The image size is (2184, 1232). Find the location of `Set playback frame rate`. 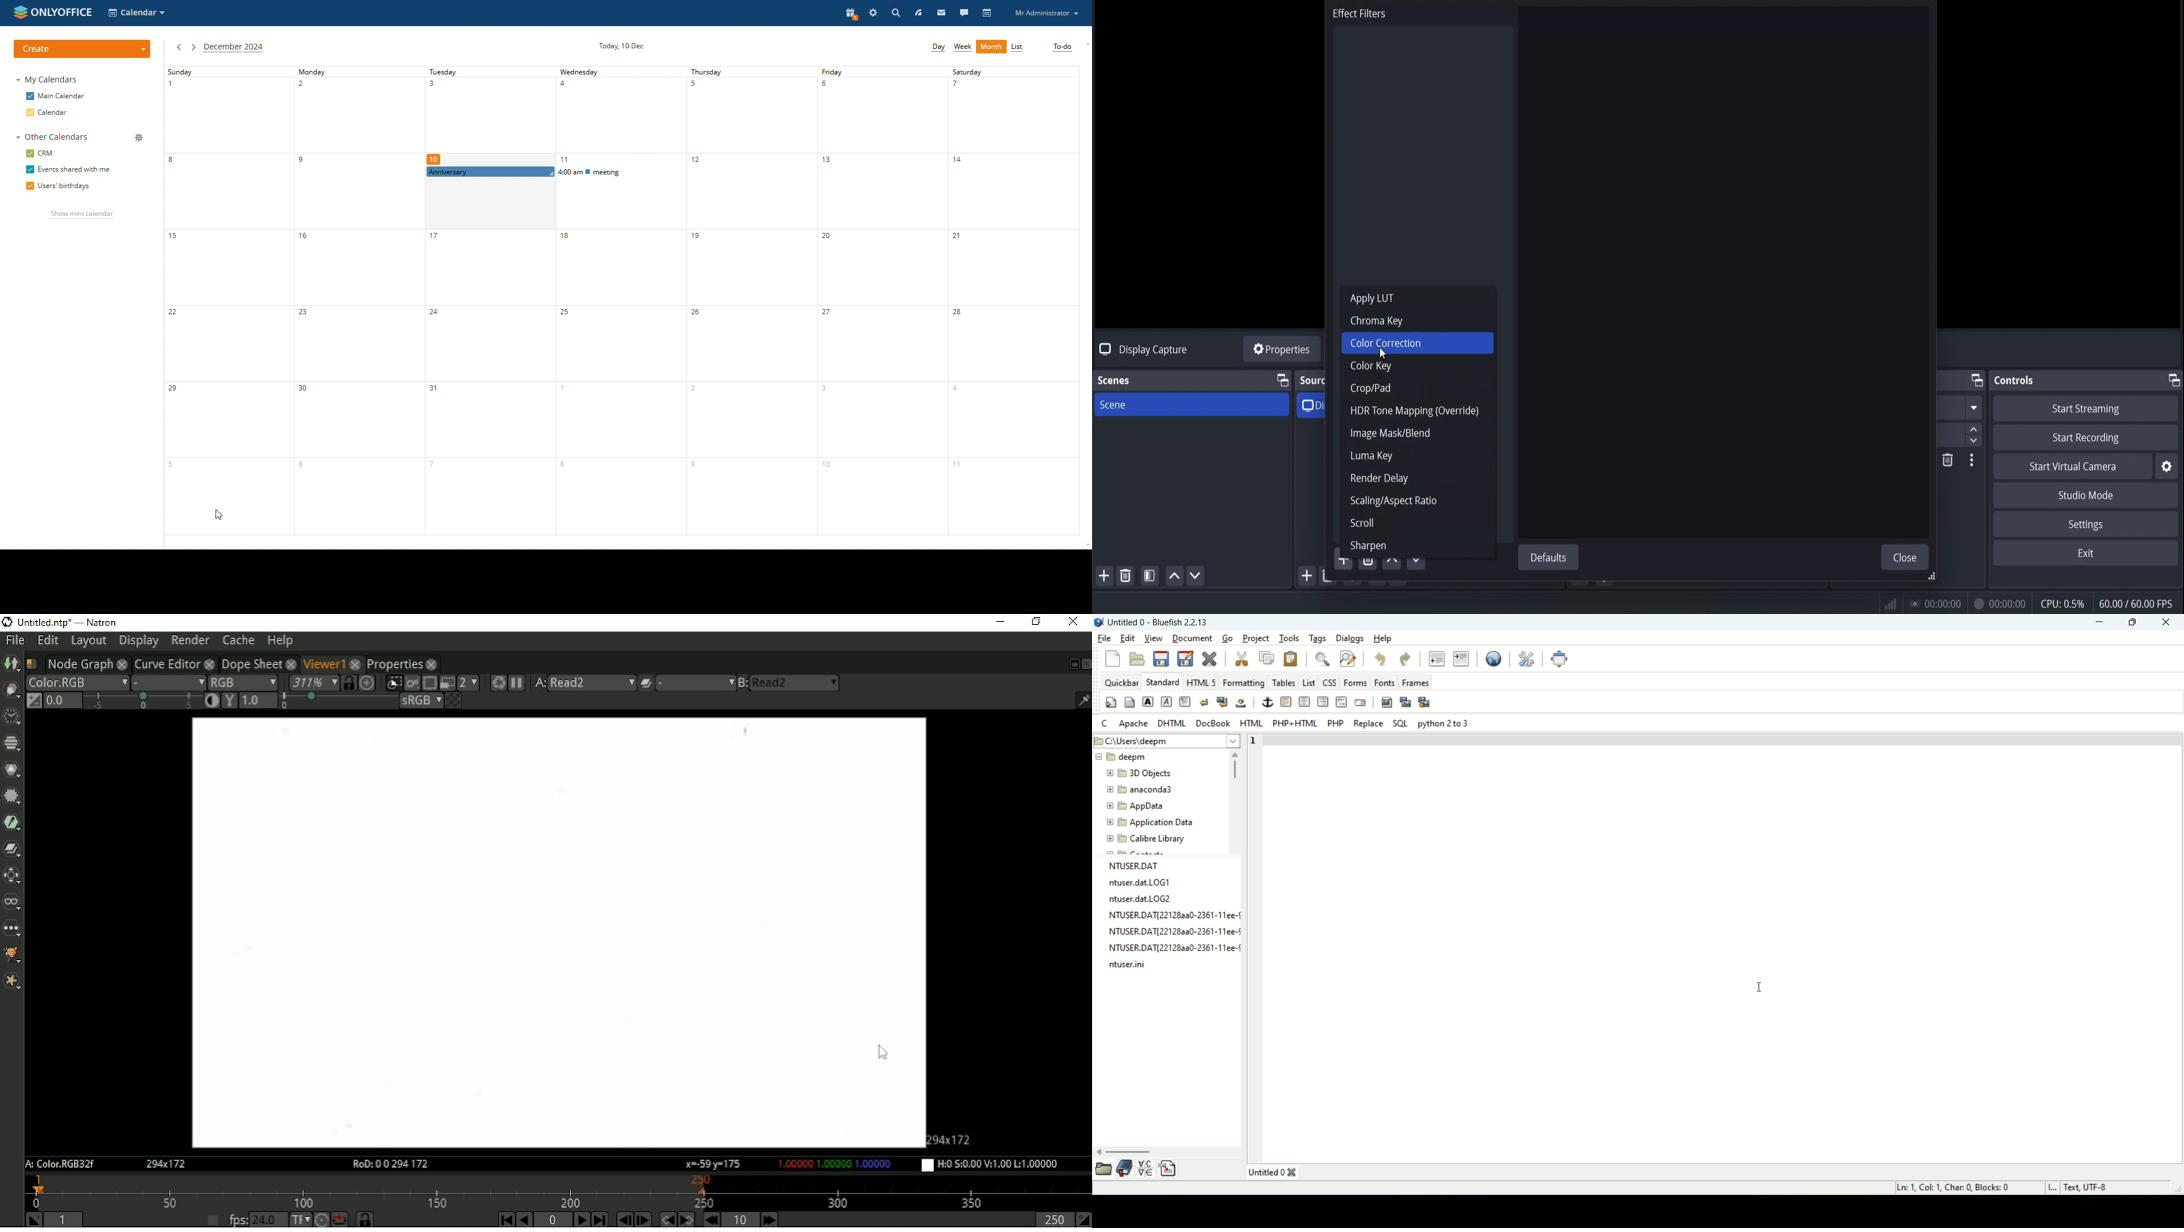

Set playback frame rate is located at coordinates (211, 1218).